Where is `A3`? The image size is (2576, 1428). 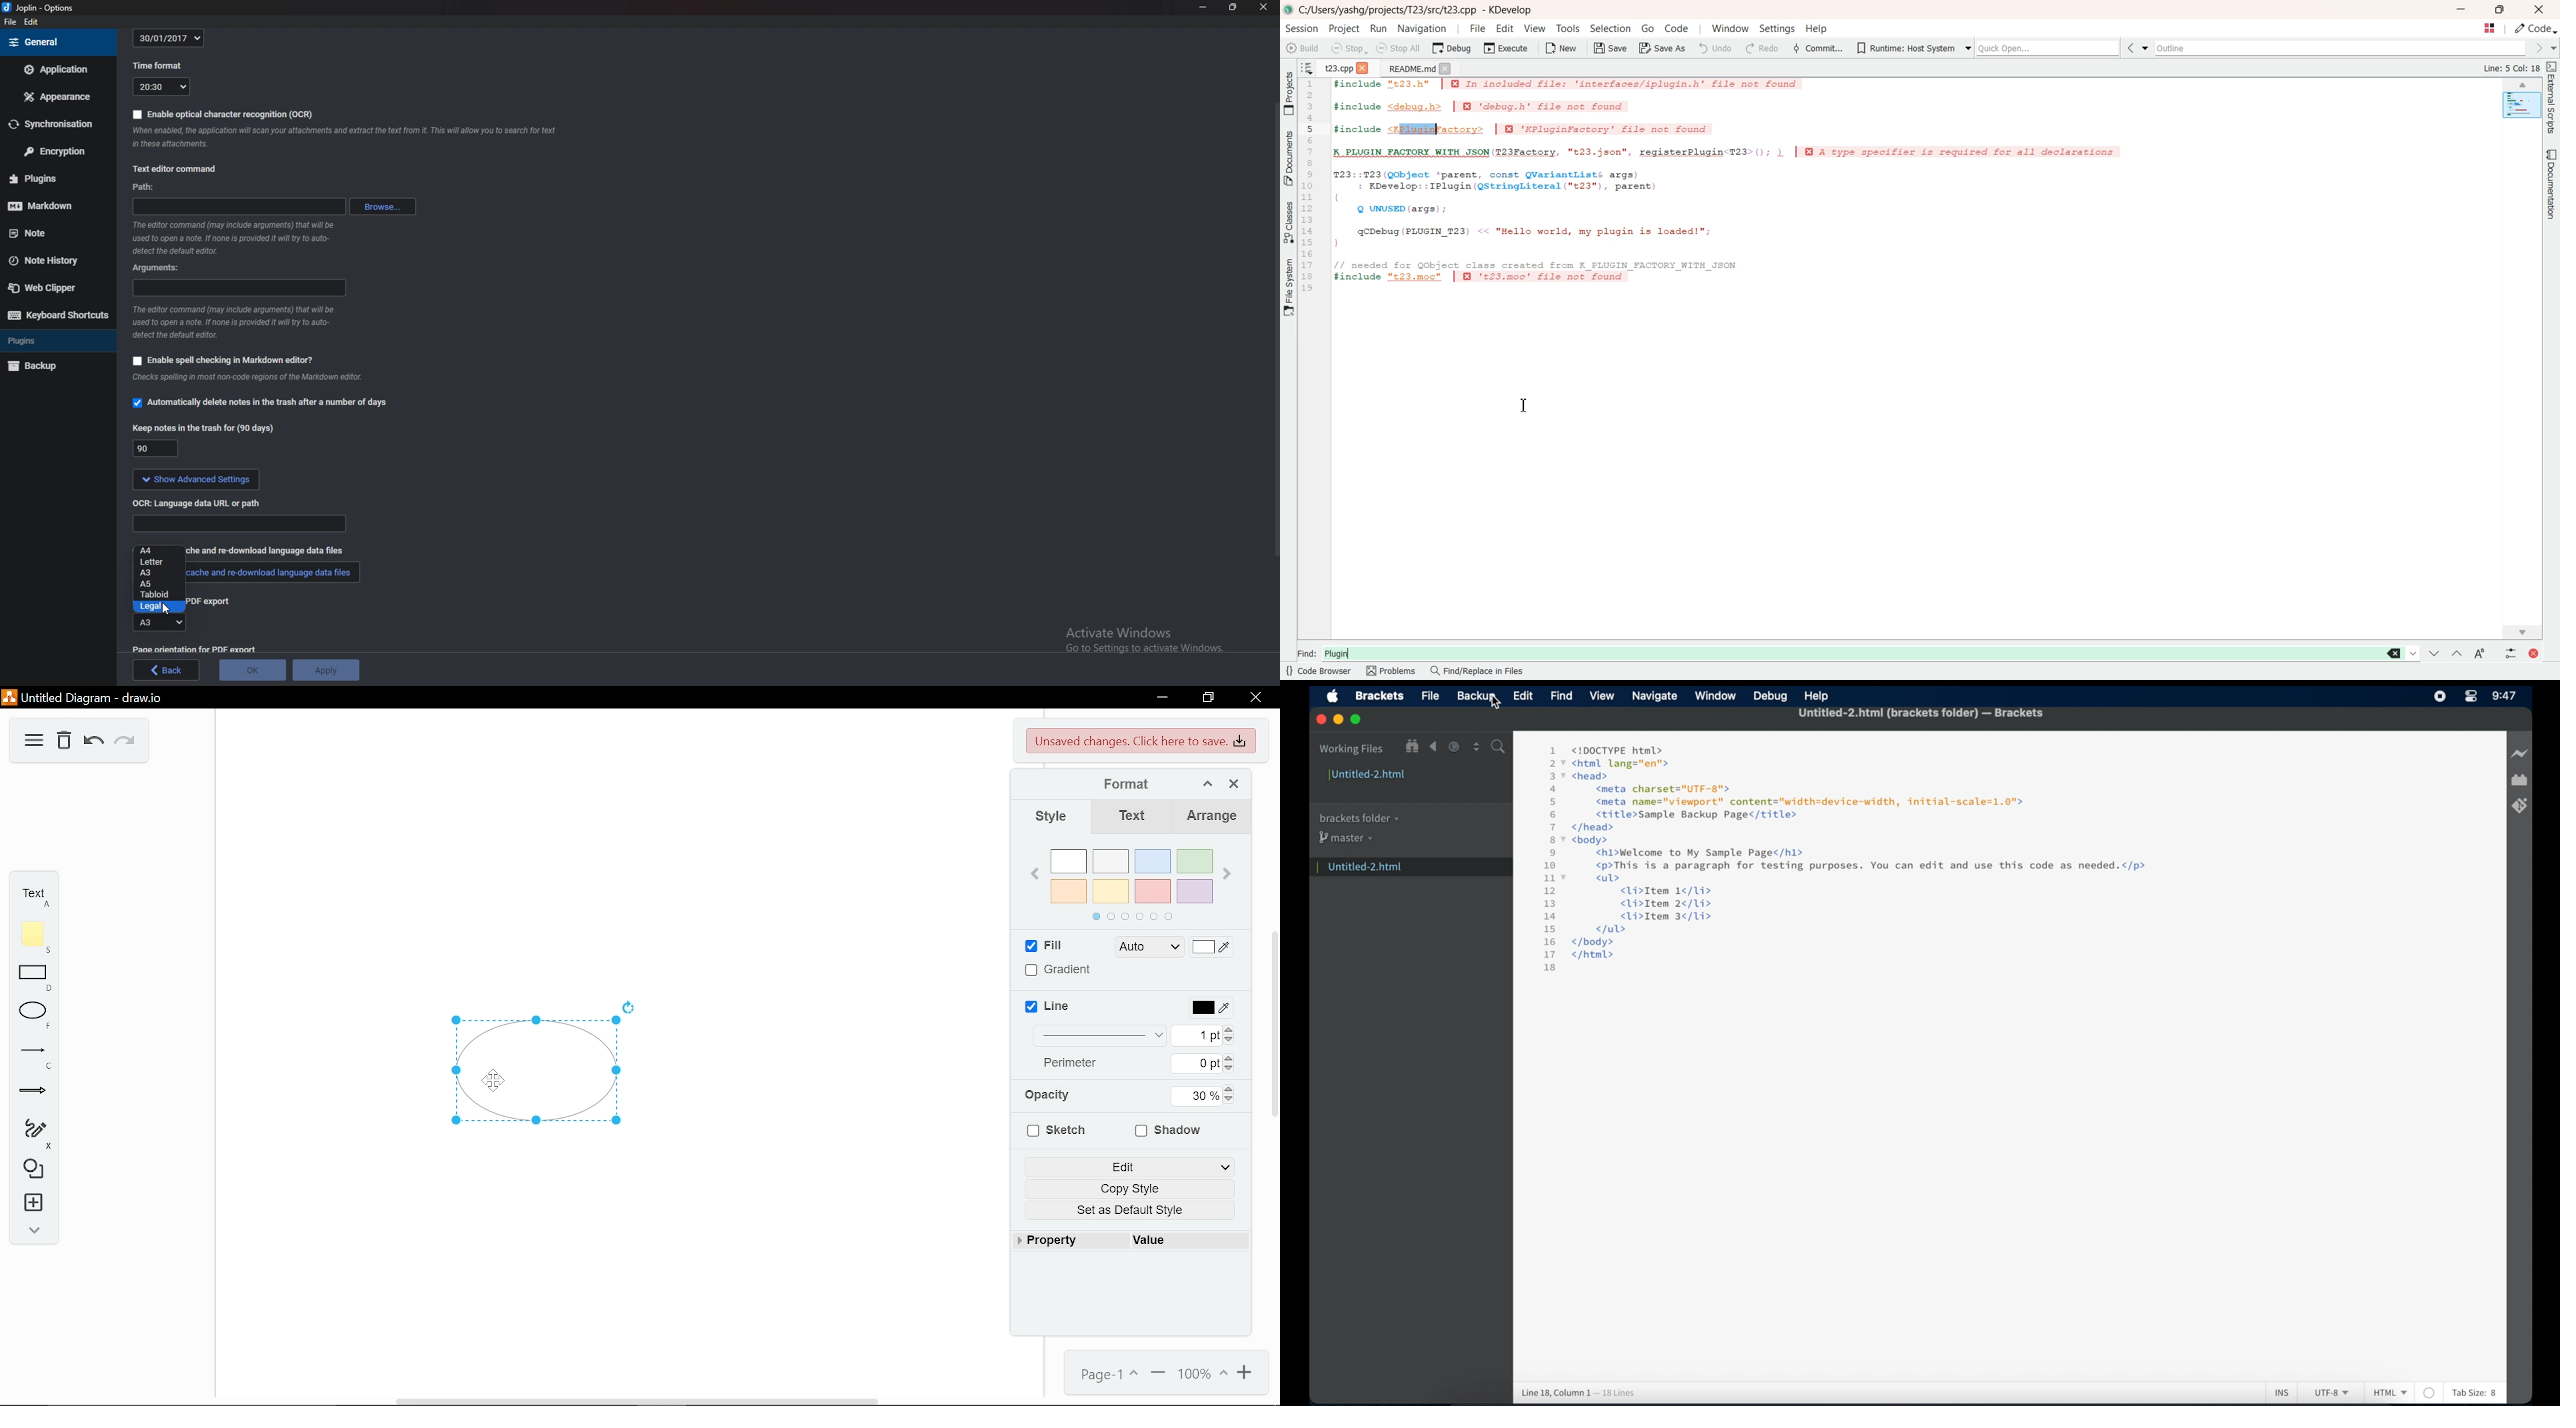
A3 is located at coordinates (157, 623).